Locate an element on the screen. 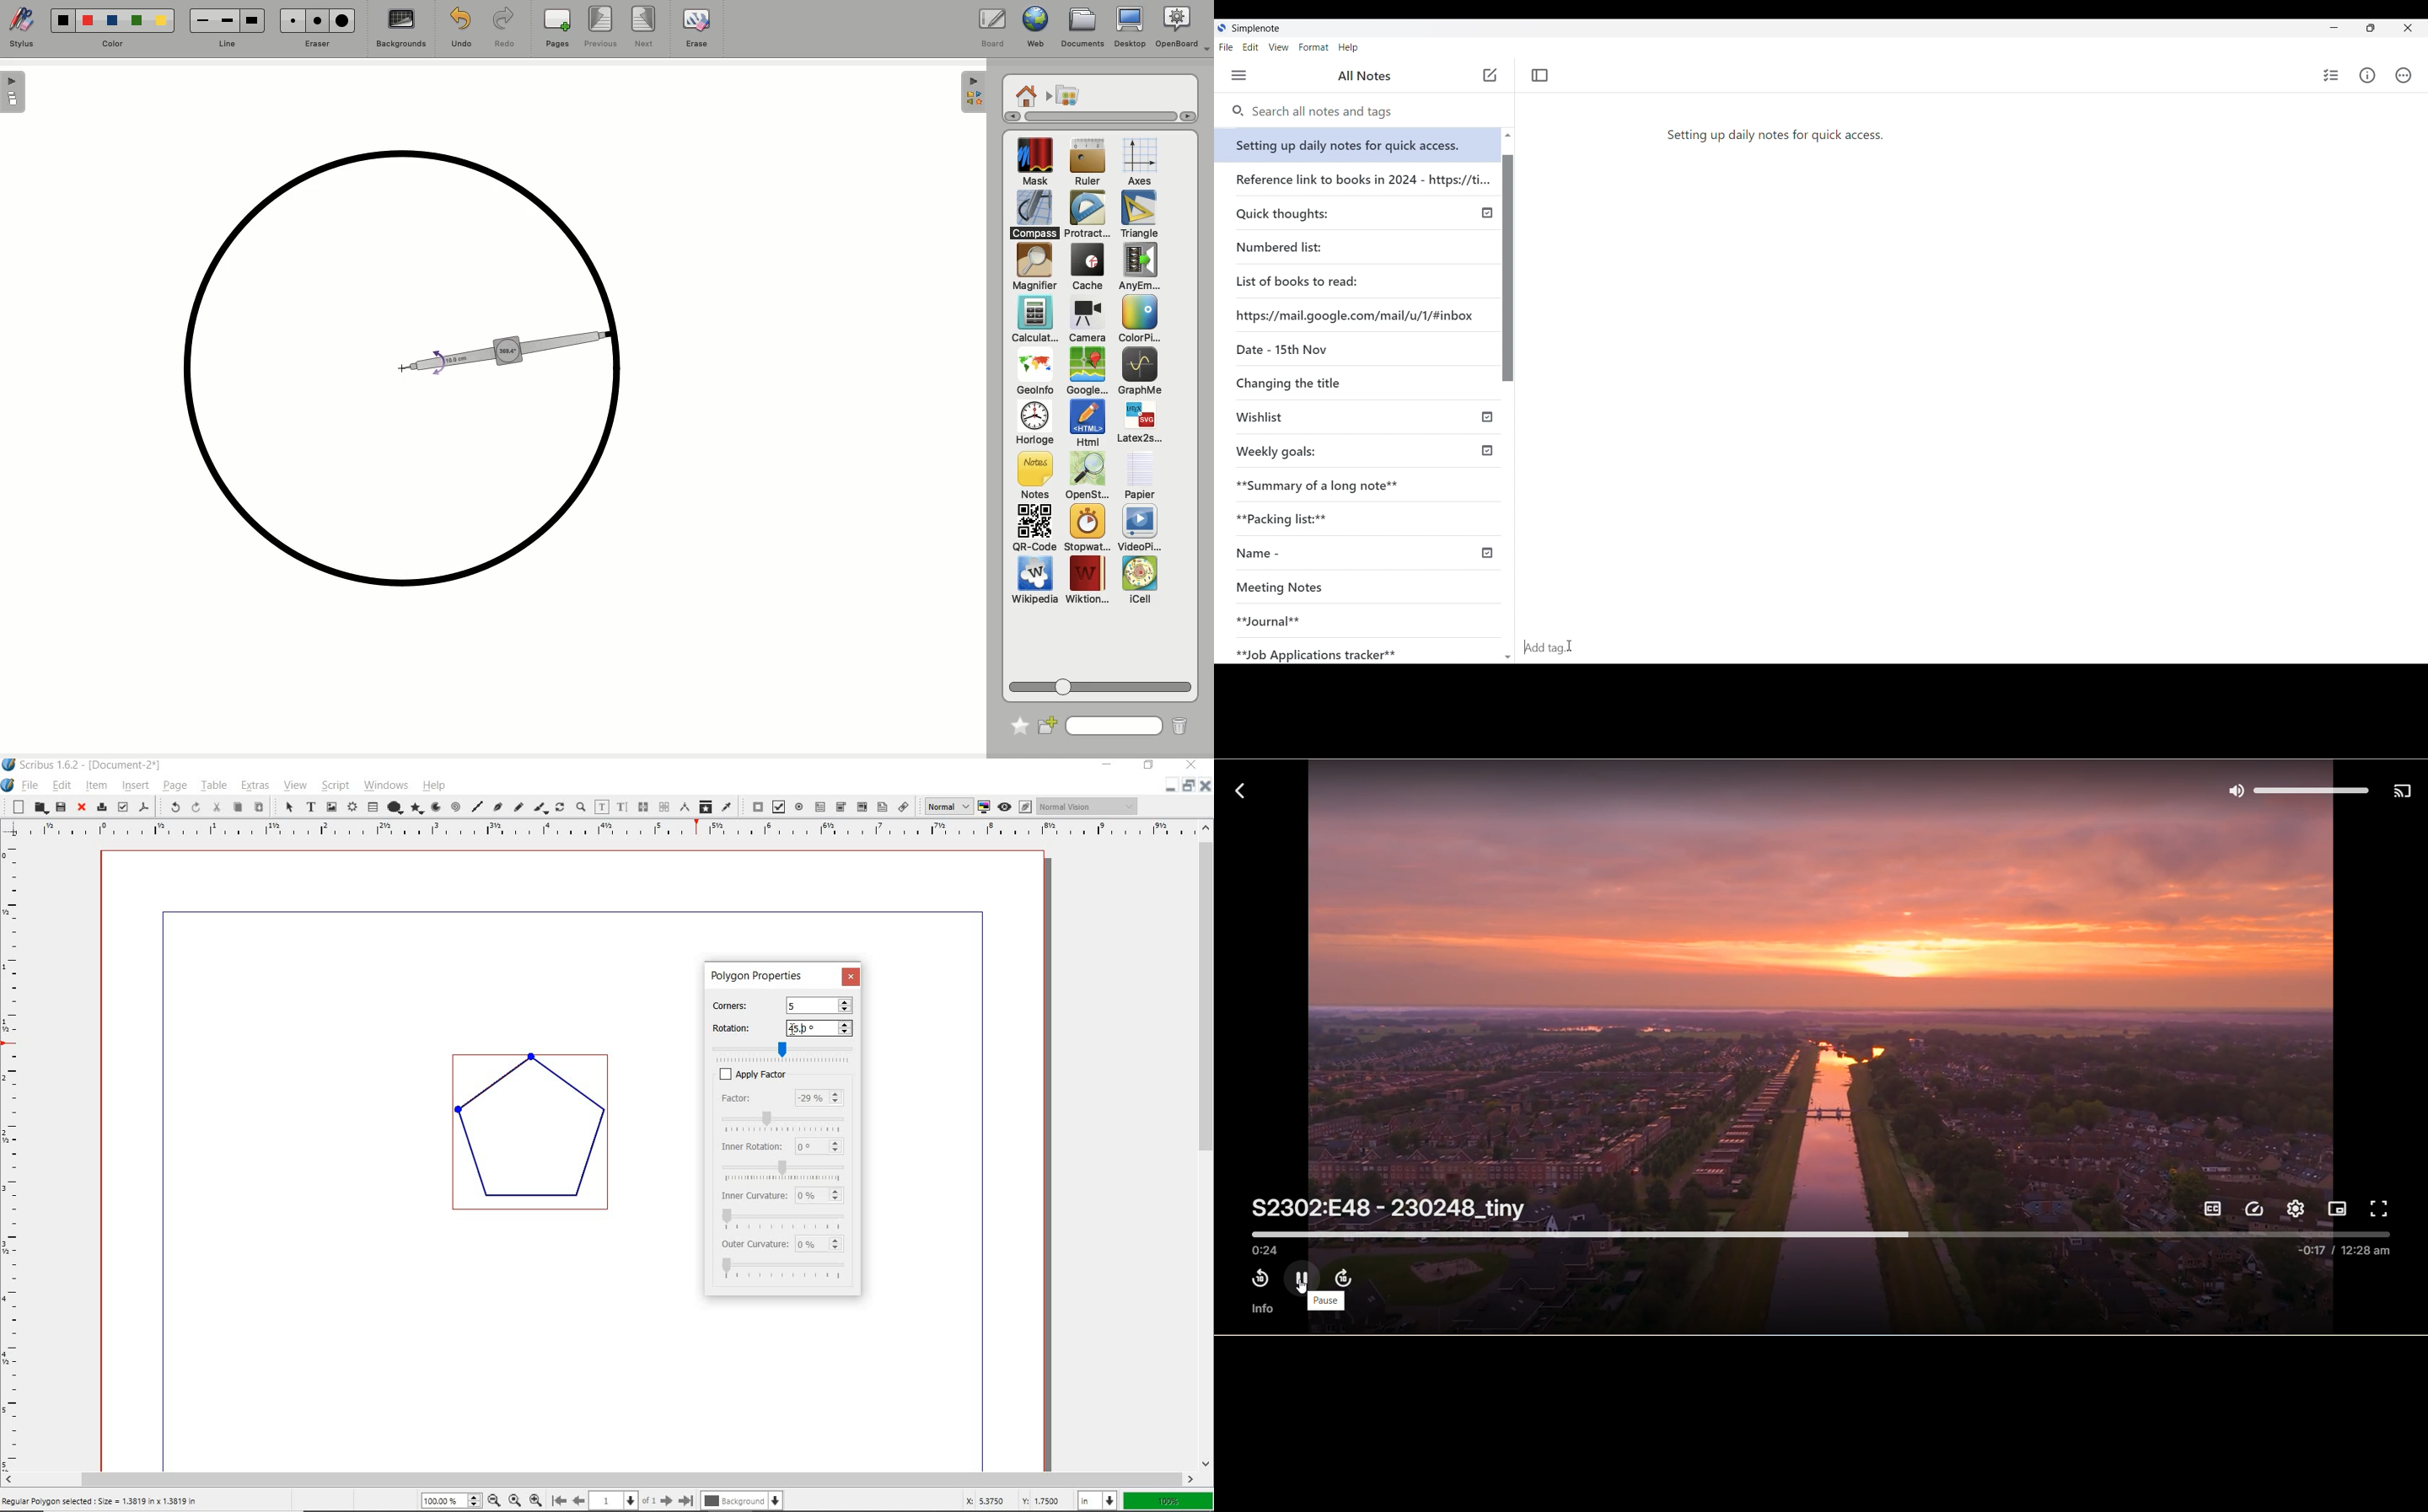  Summary of a long note is located at coordinates (1365, 482).